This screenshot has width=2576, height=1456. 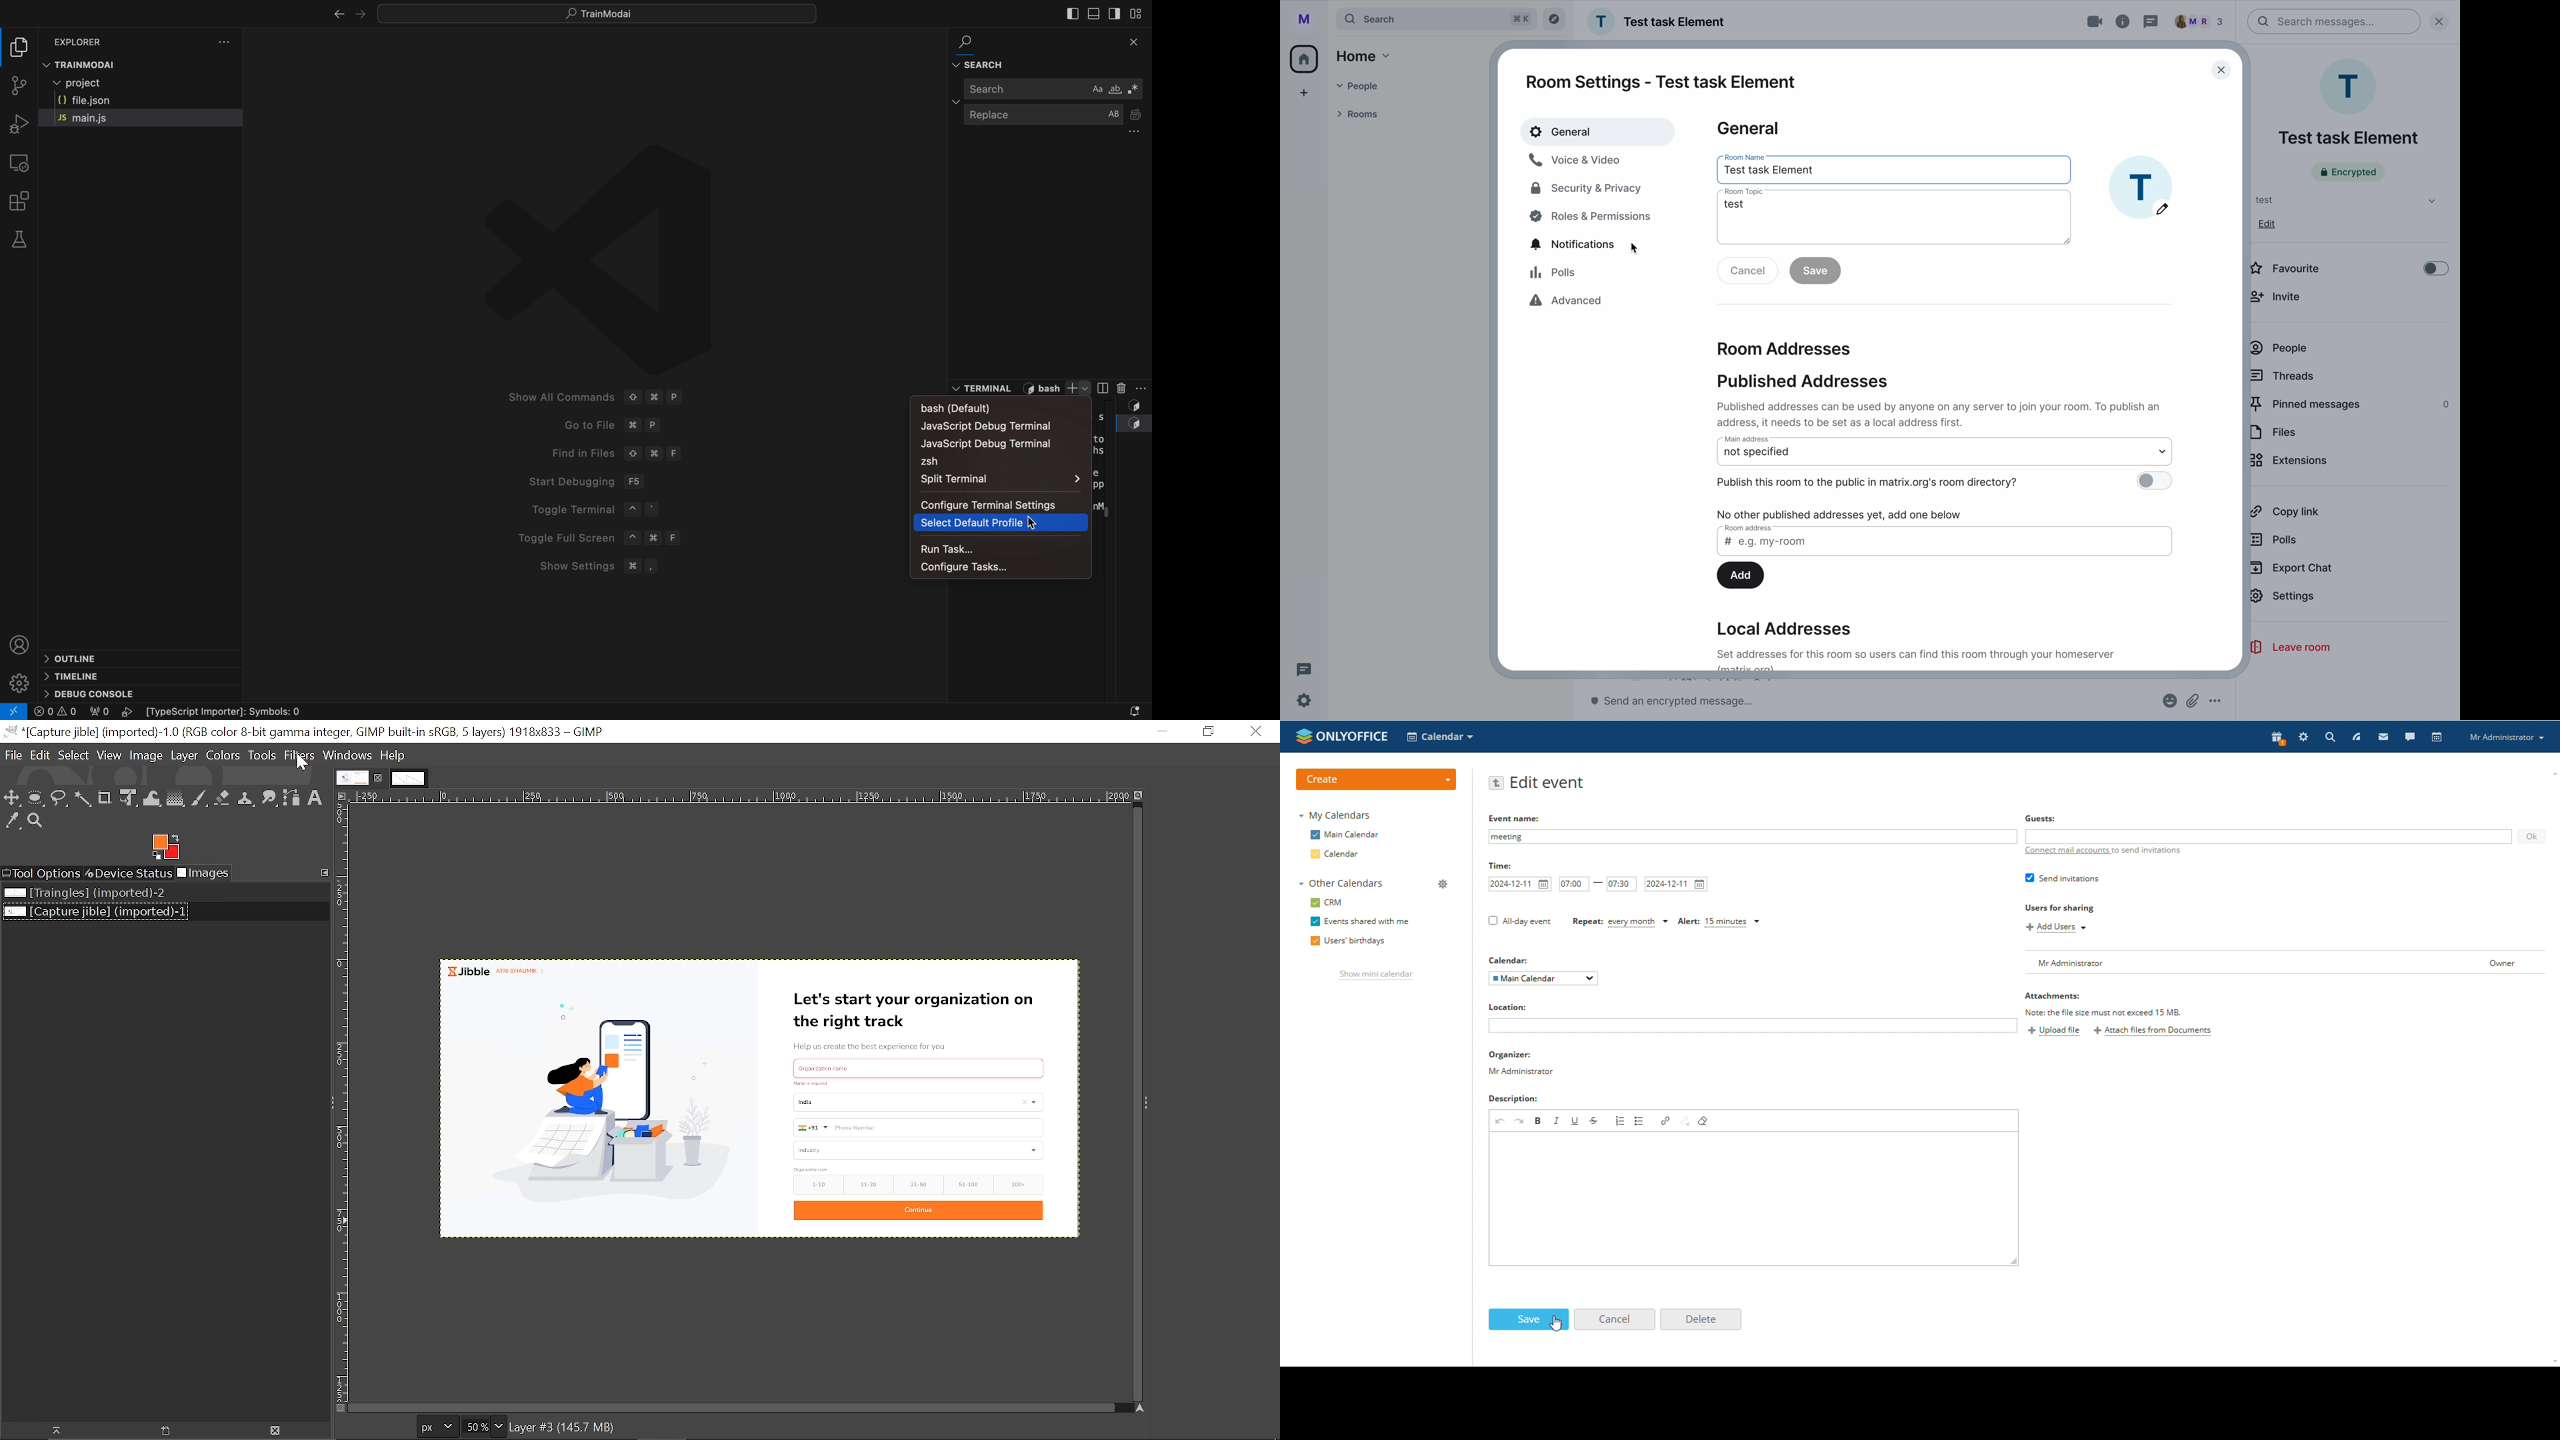 What do you see at coordinates (1897, 167) in the screenshot?
I see `room name` at bounding box center [1897, 167].